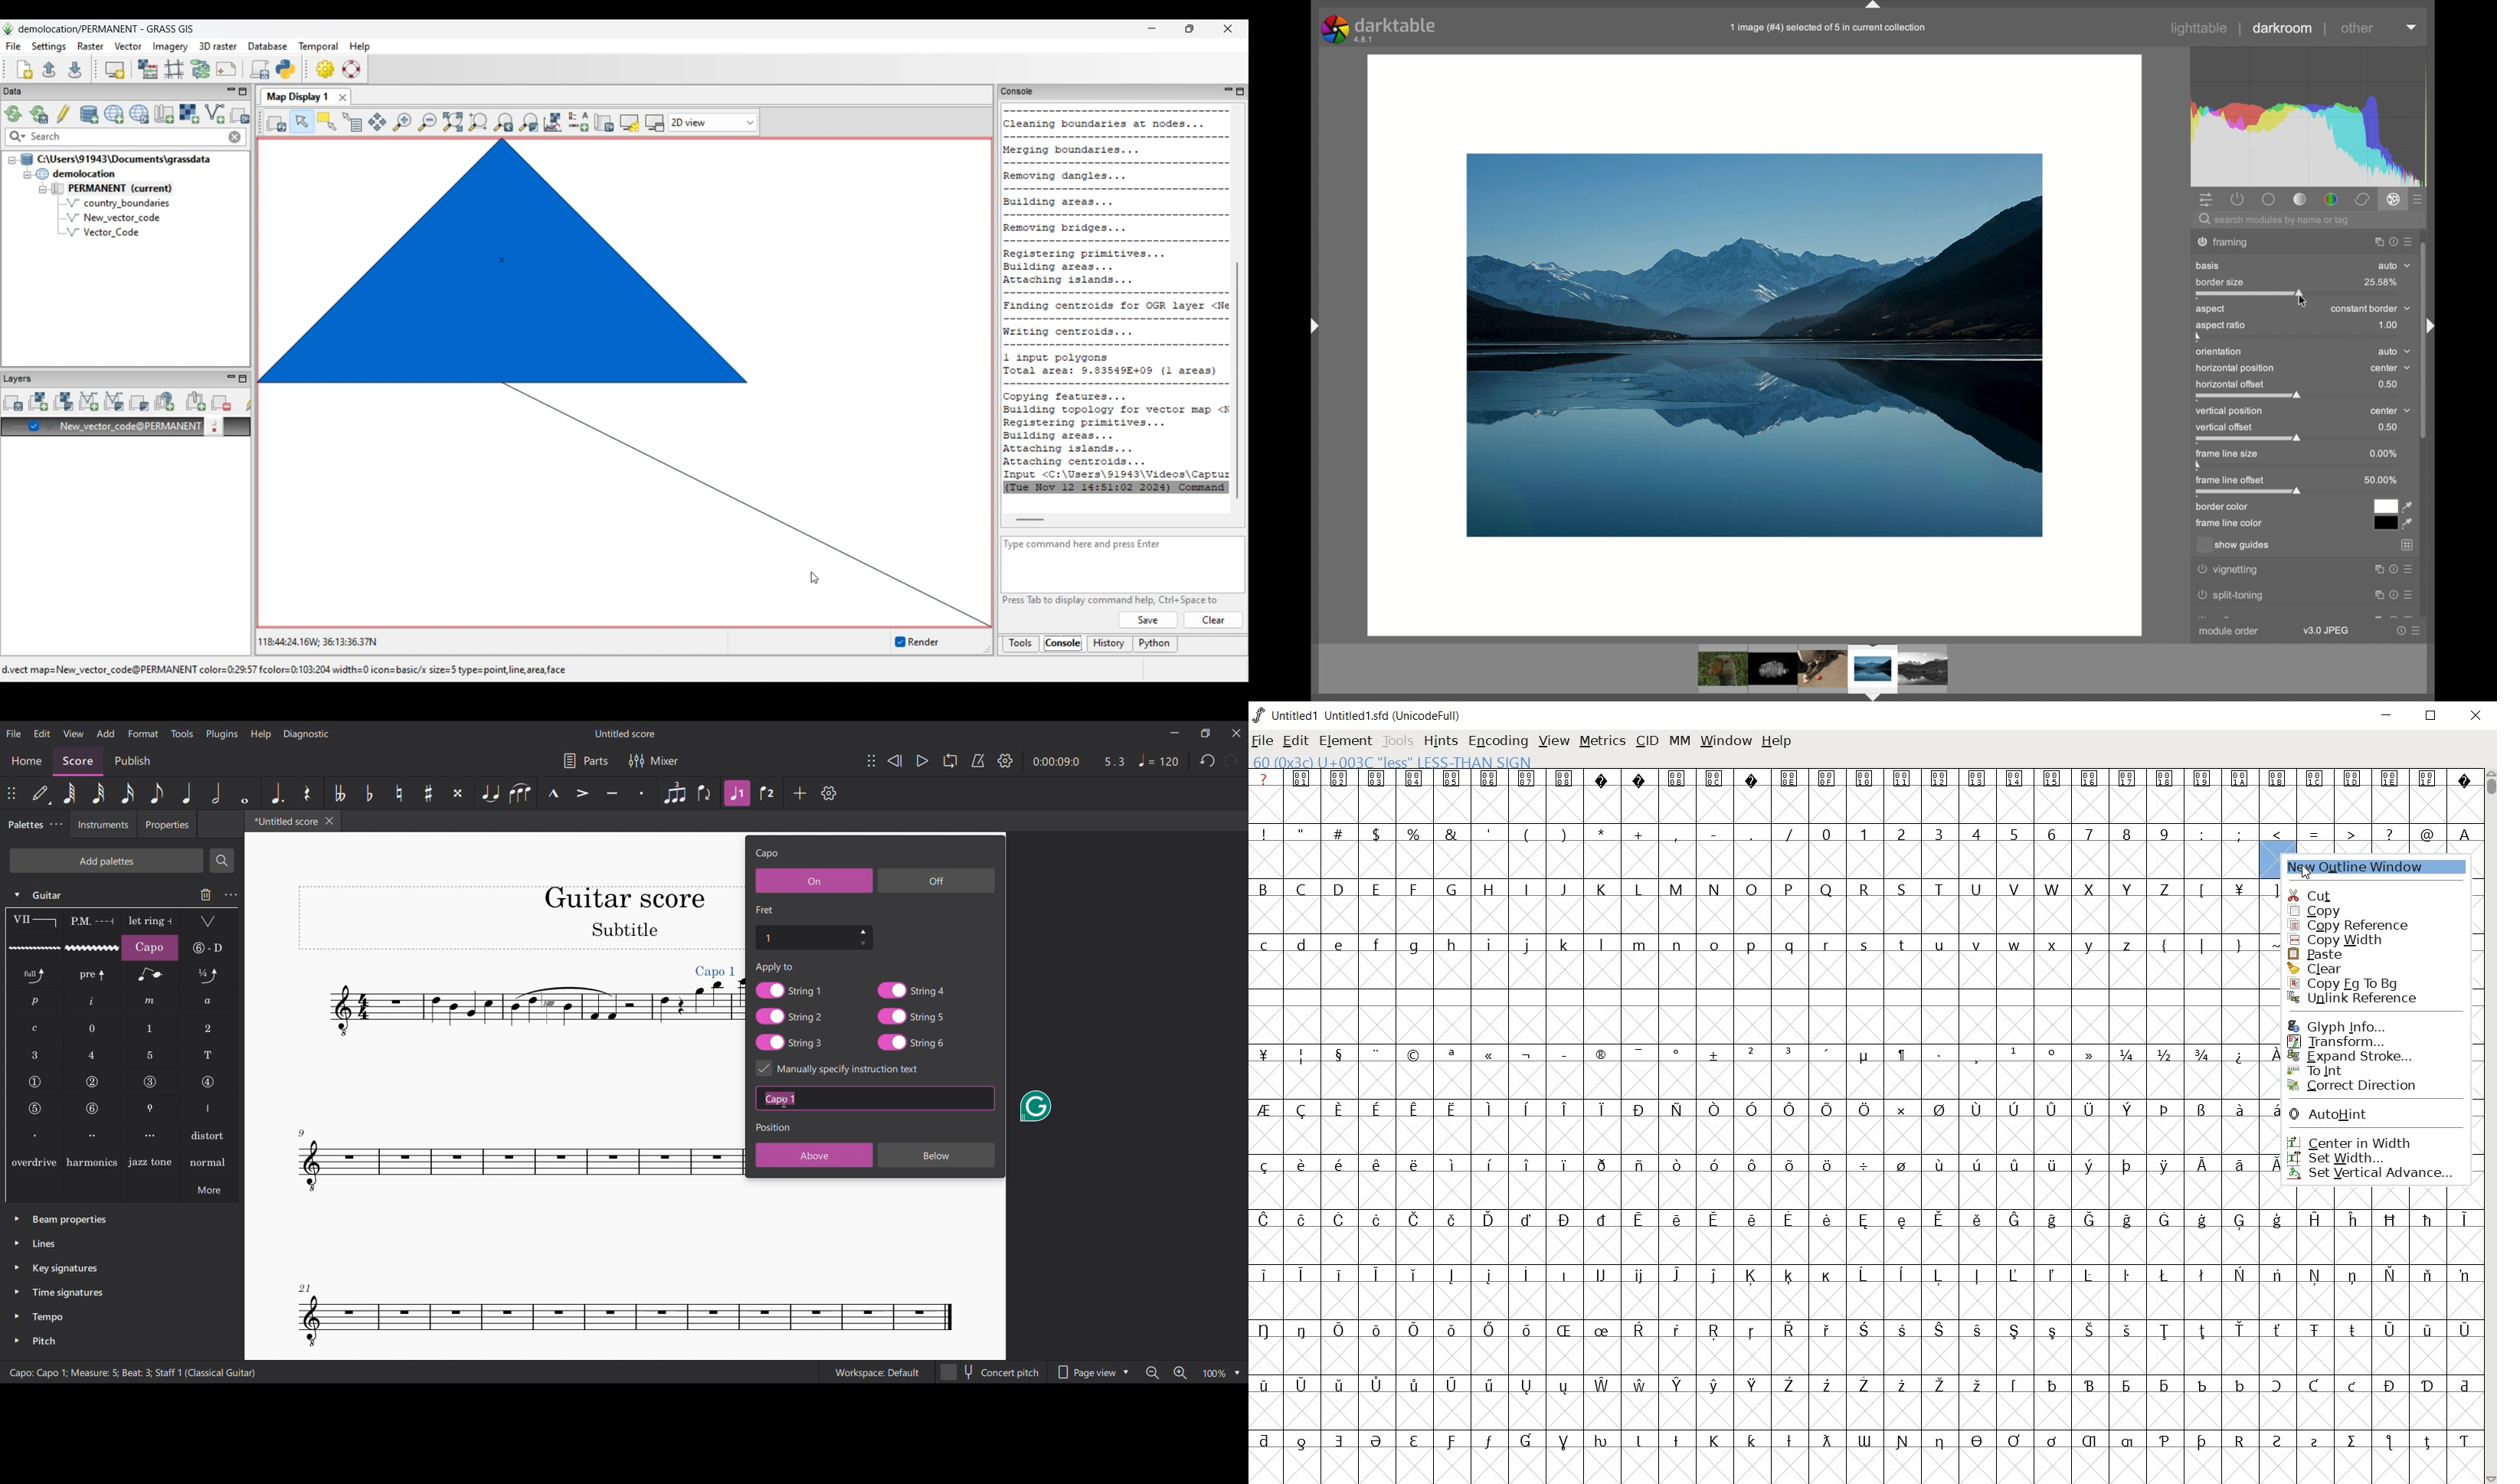 The height and width of the screenshot is (1484, 2520). What do you see at coordinates (57, 824) in the screenshot?
I see `Palette tab settings` at bounding box center [57, 824].